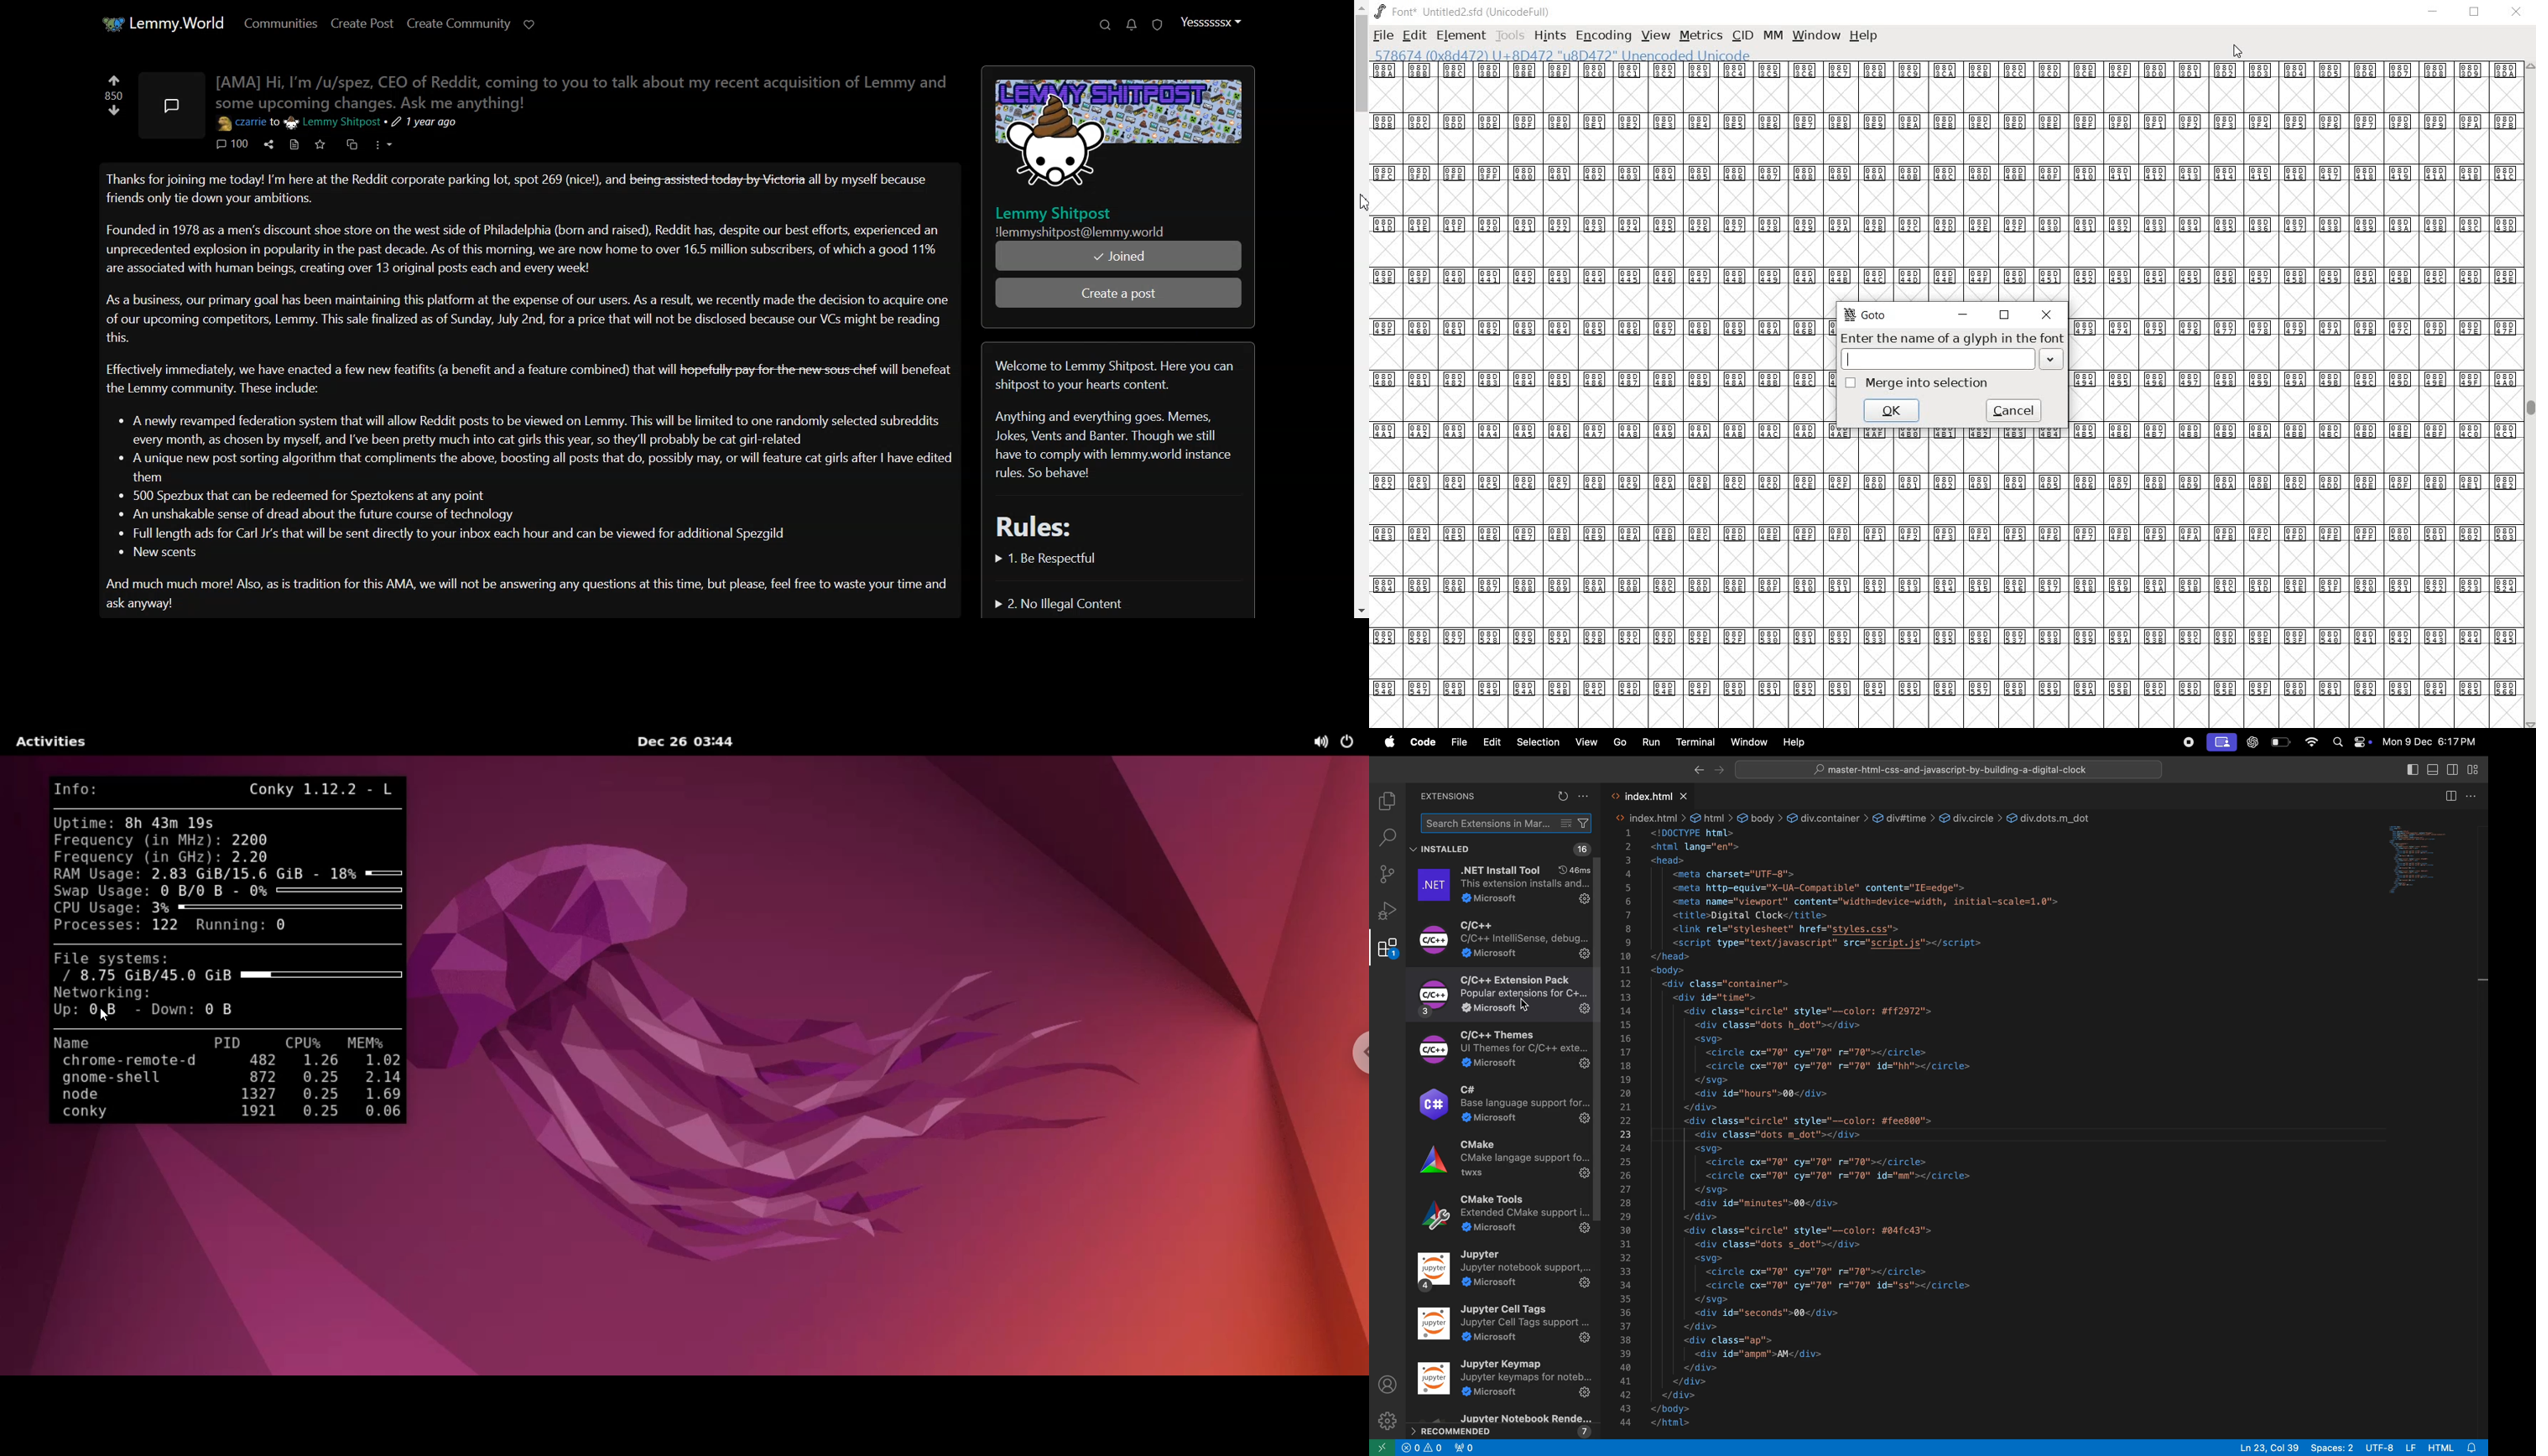 Image resolution: width=2548 pixels, height=1456 pixels. What do you see at coordinates (115, 96) in the screenshot?
I see `Votes` at bounding box center [115, 96].